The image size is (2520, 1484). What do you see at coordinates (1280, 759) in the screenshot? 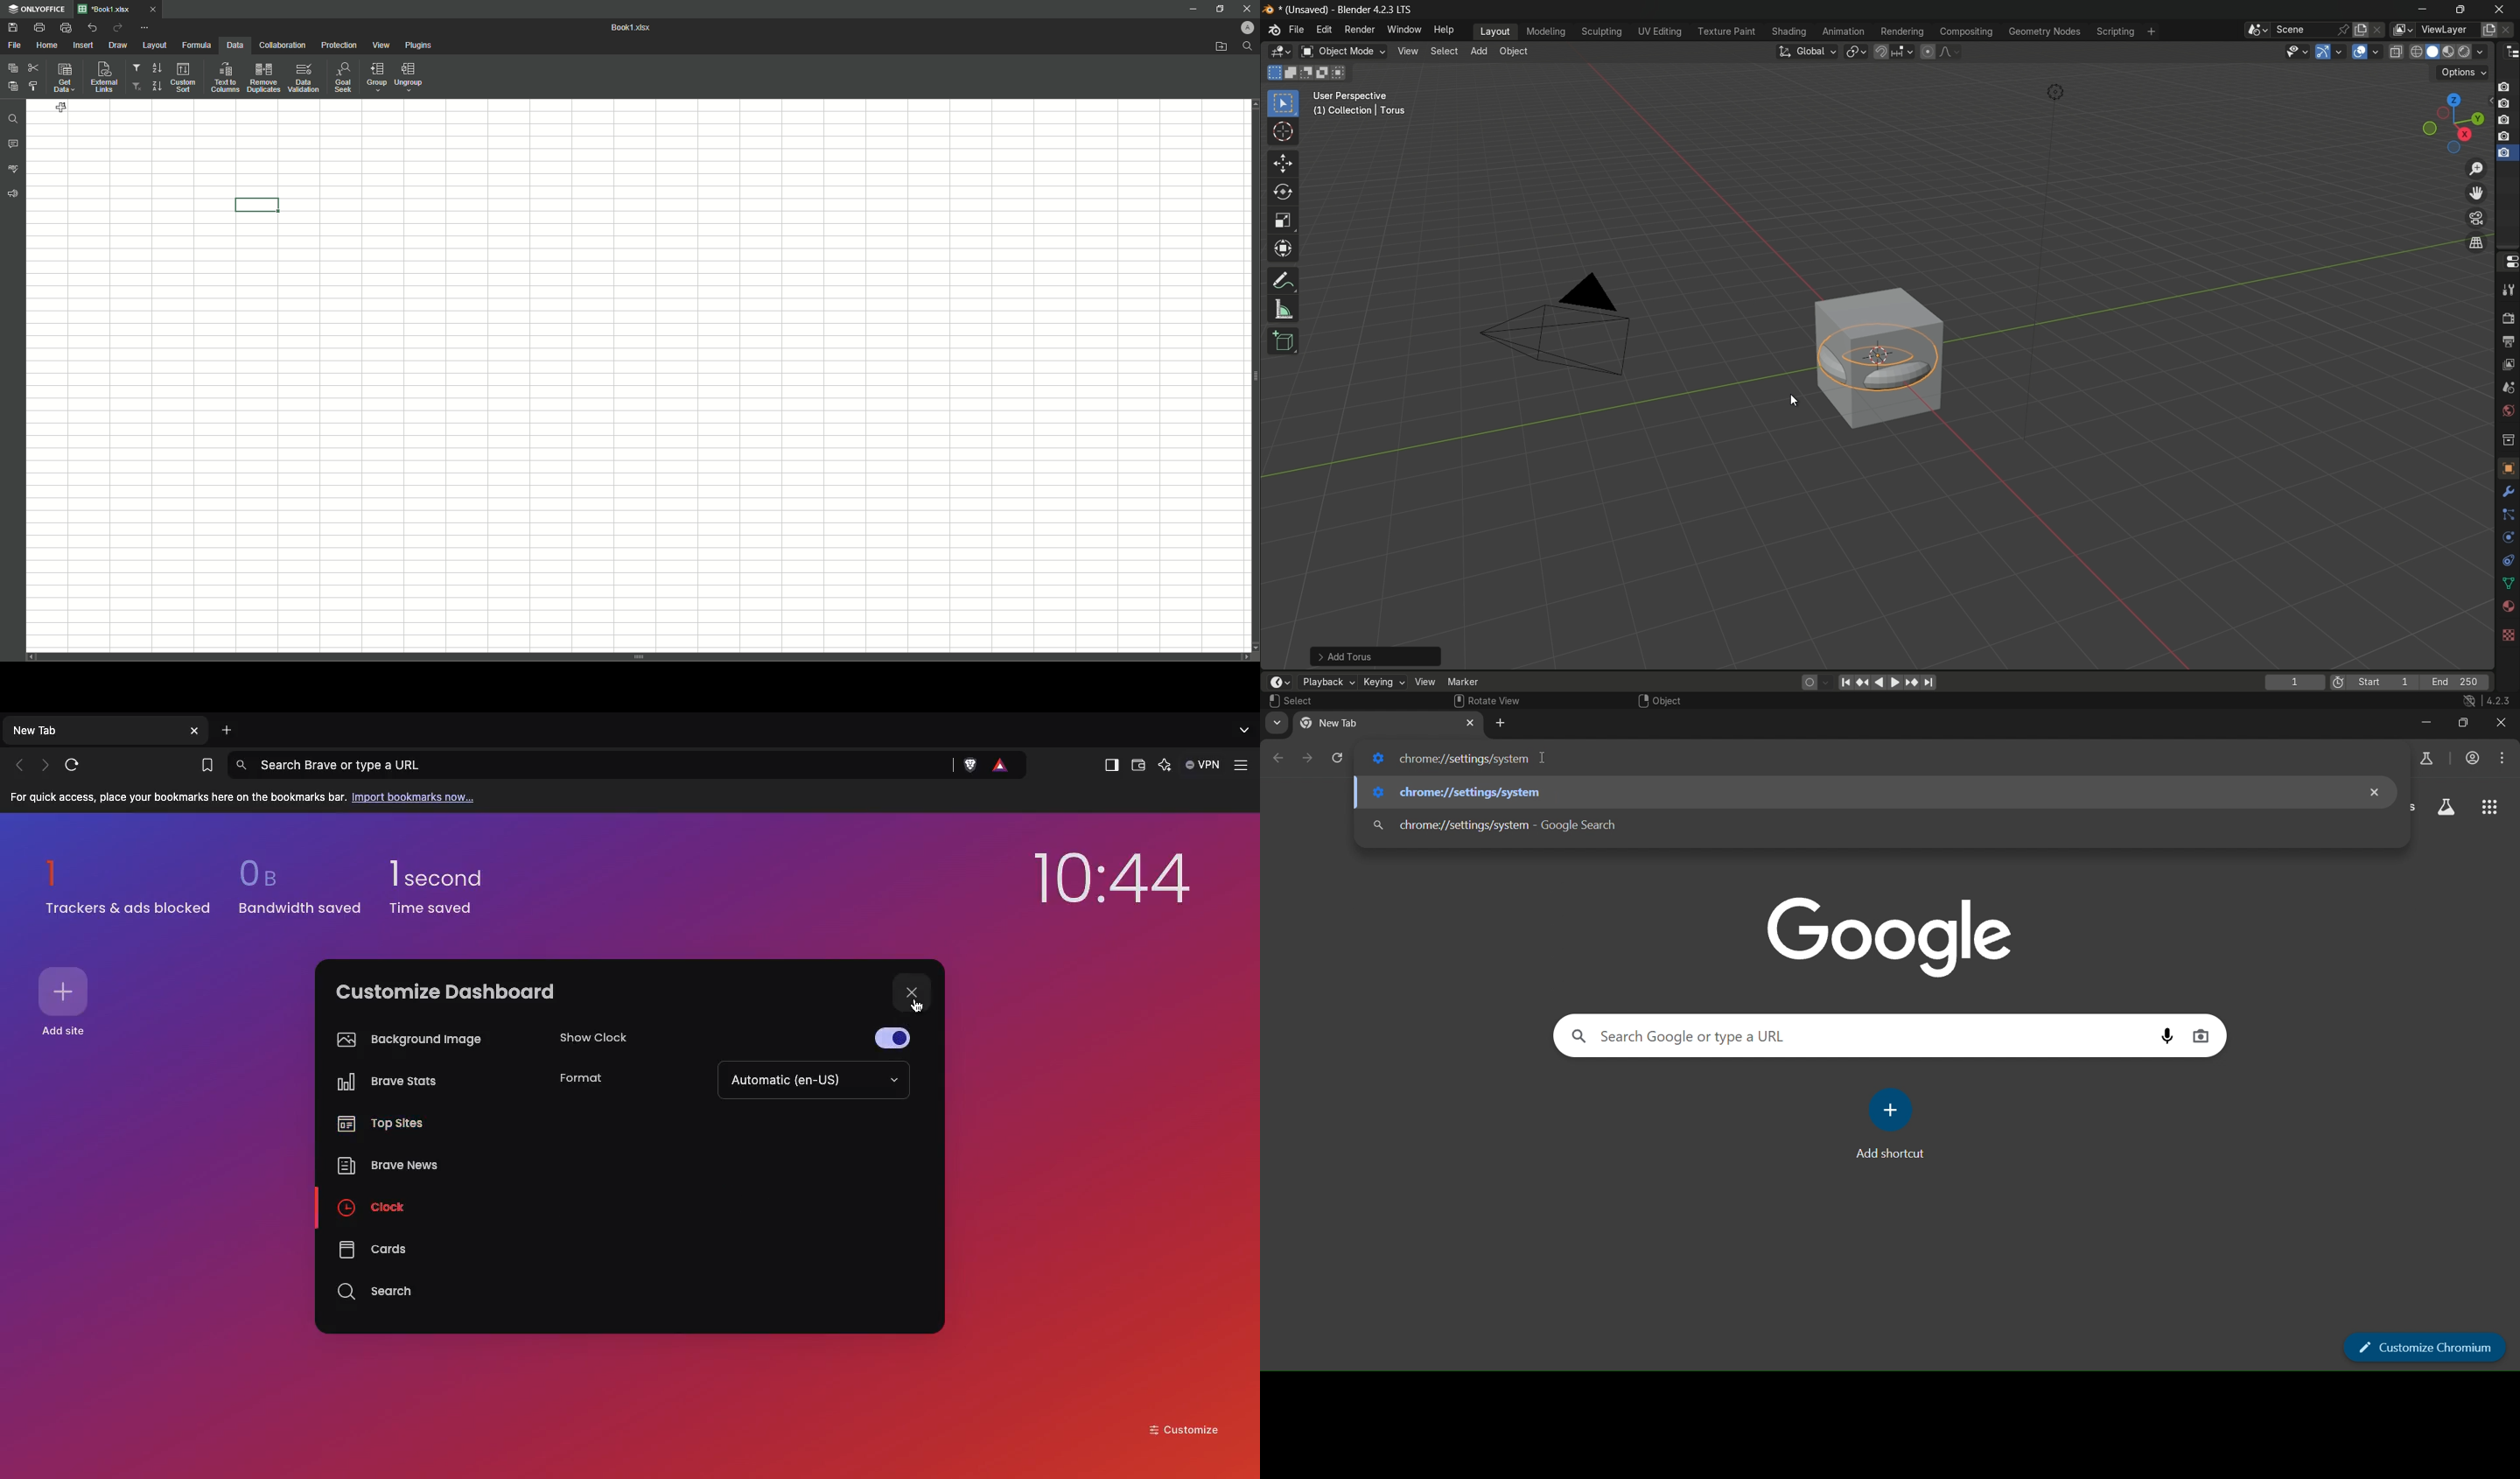
I see `go back one page` at bounding box center [1280, 759].